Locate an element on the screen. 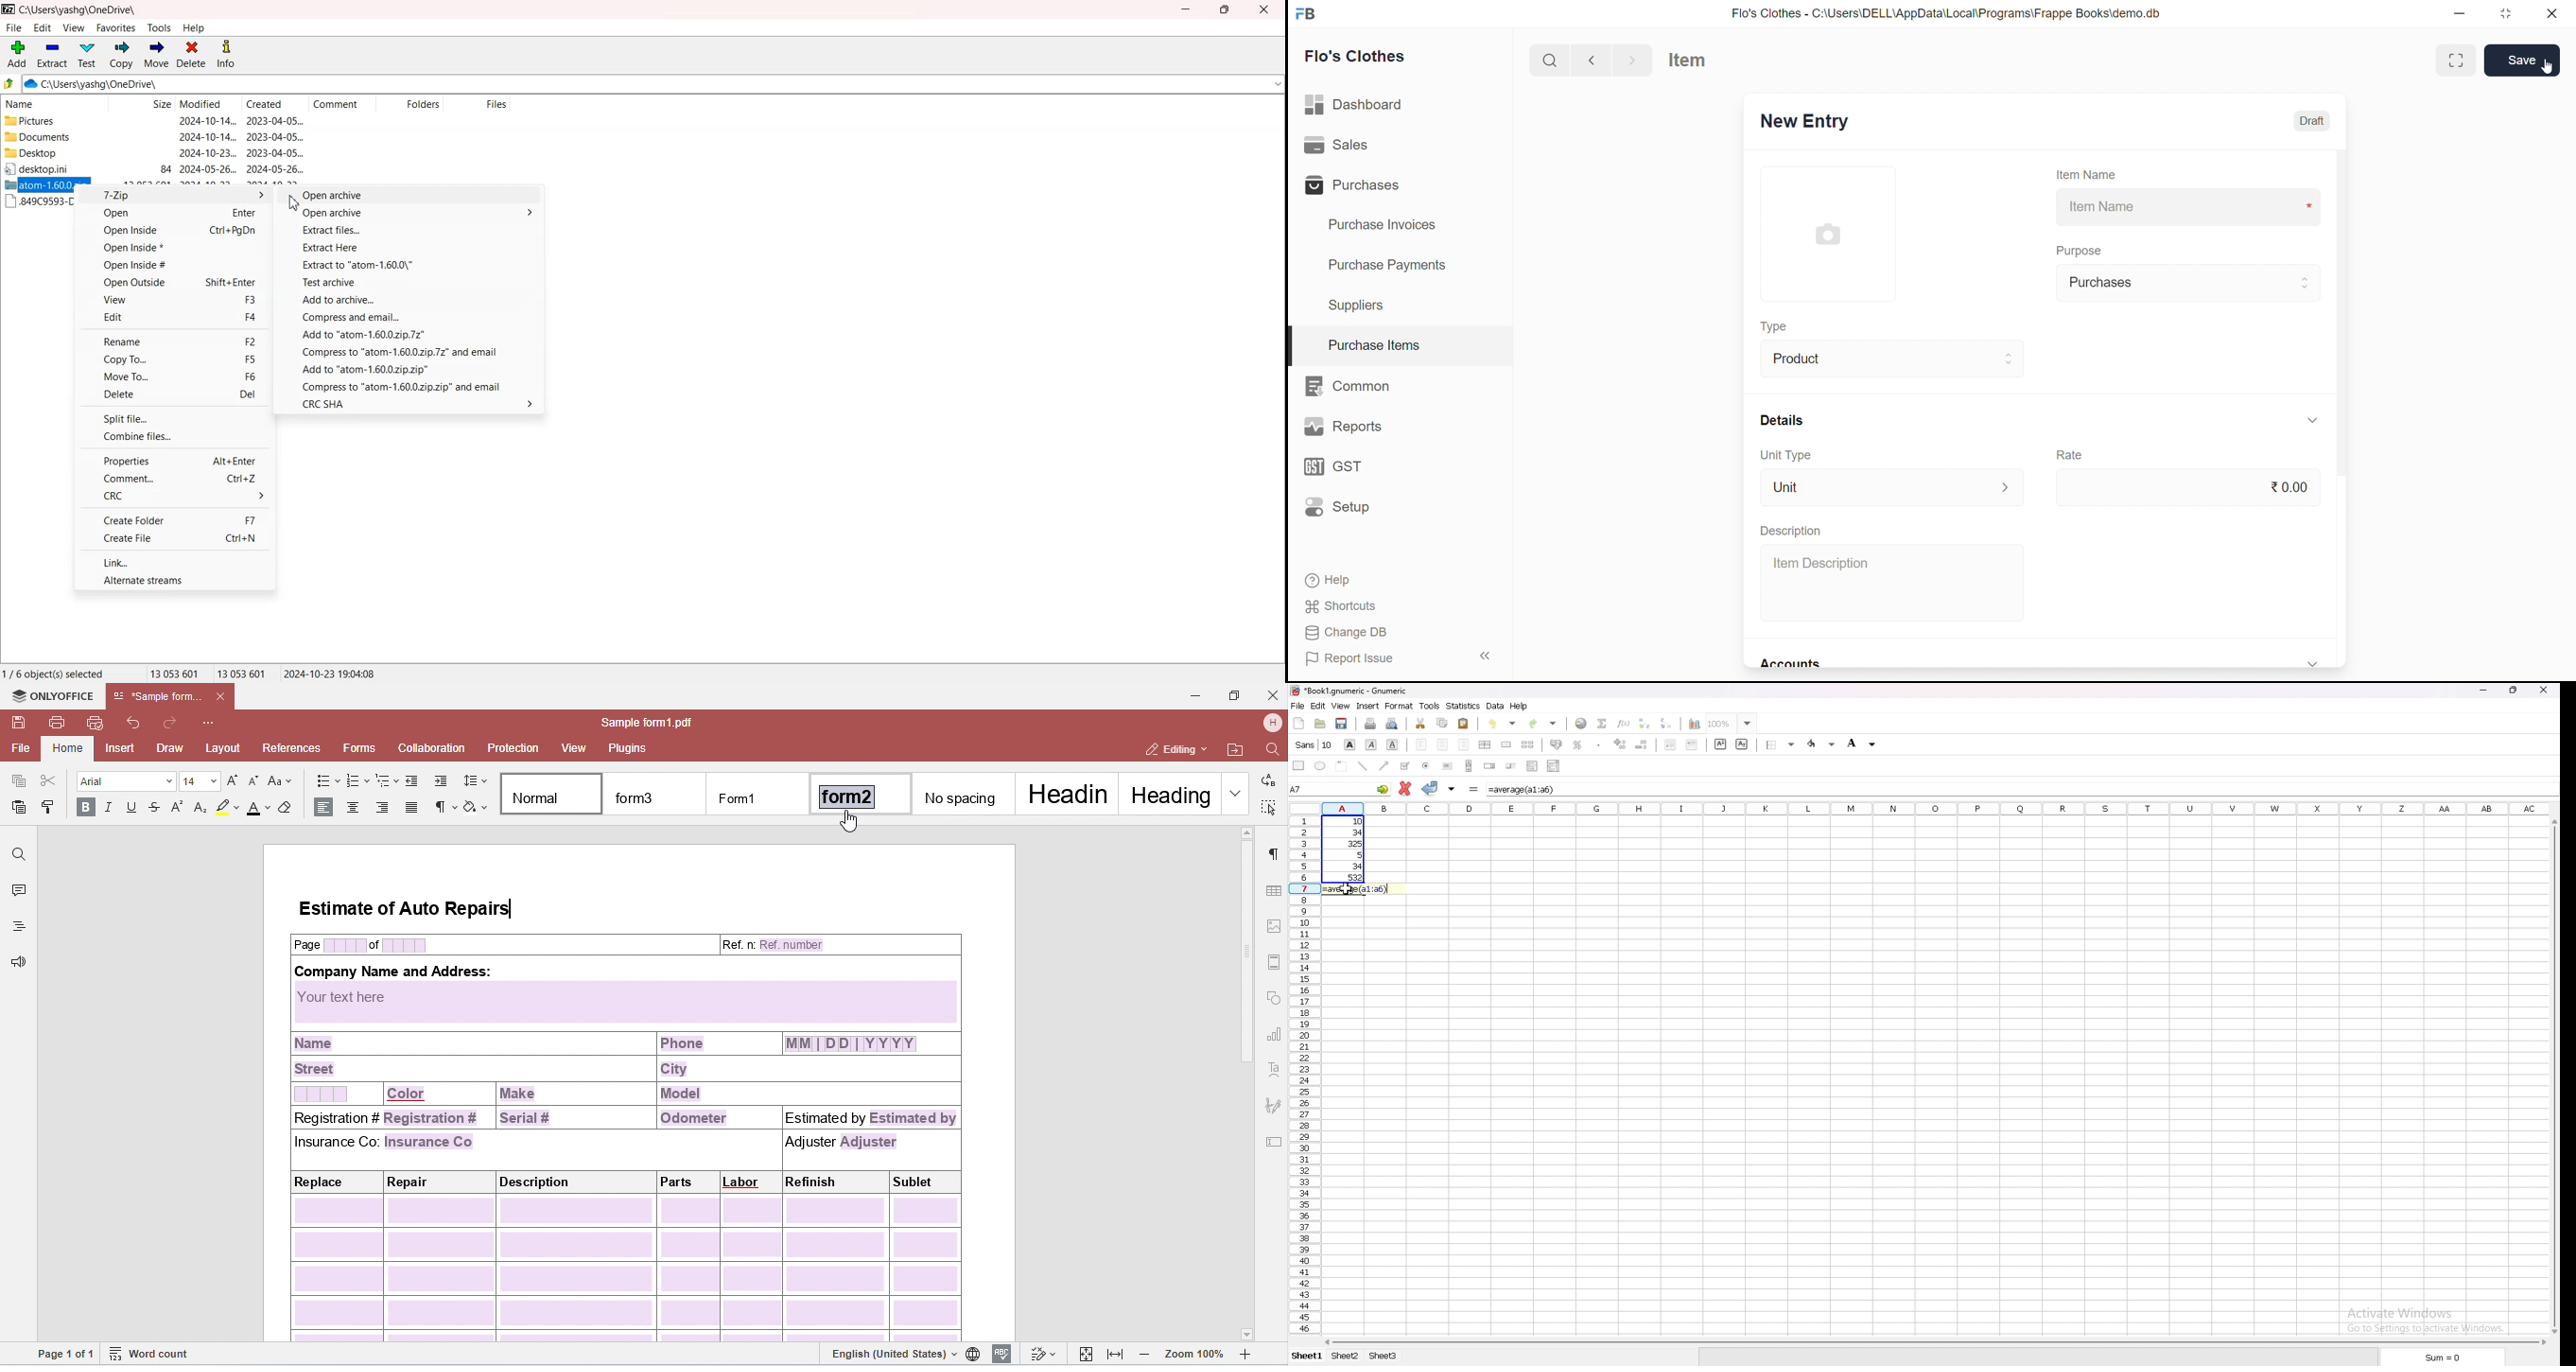 The height and width of the screenshot is (1372, 2576). search is located at coordinates (1549, 59).